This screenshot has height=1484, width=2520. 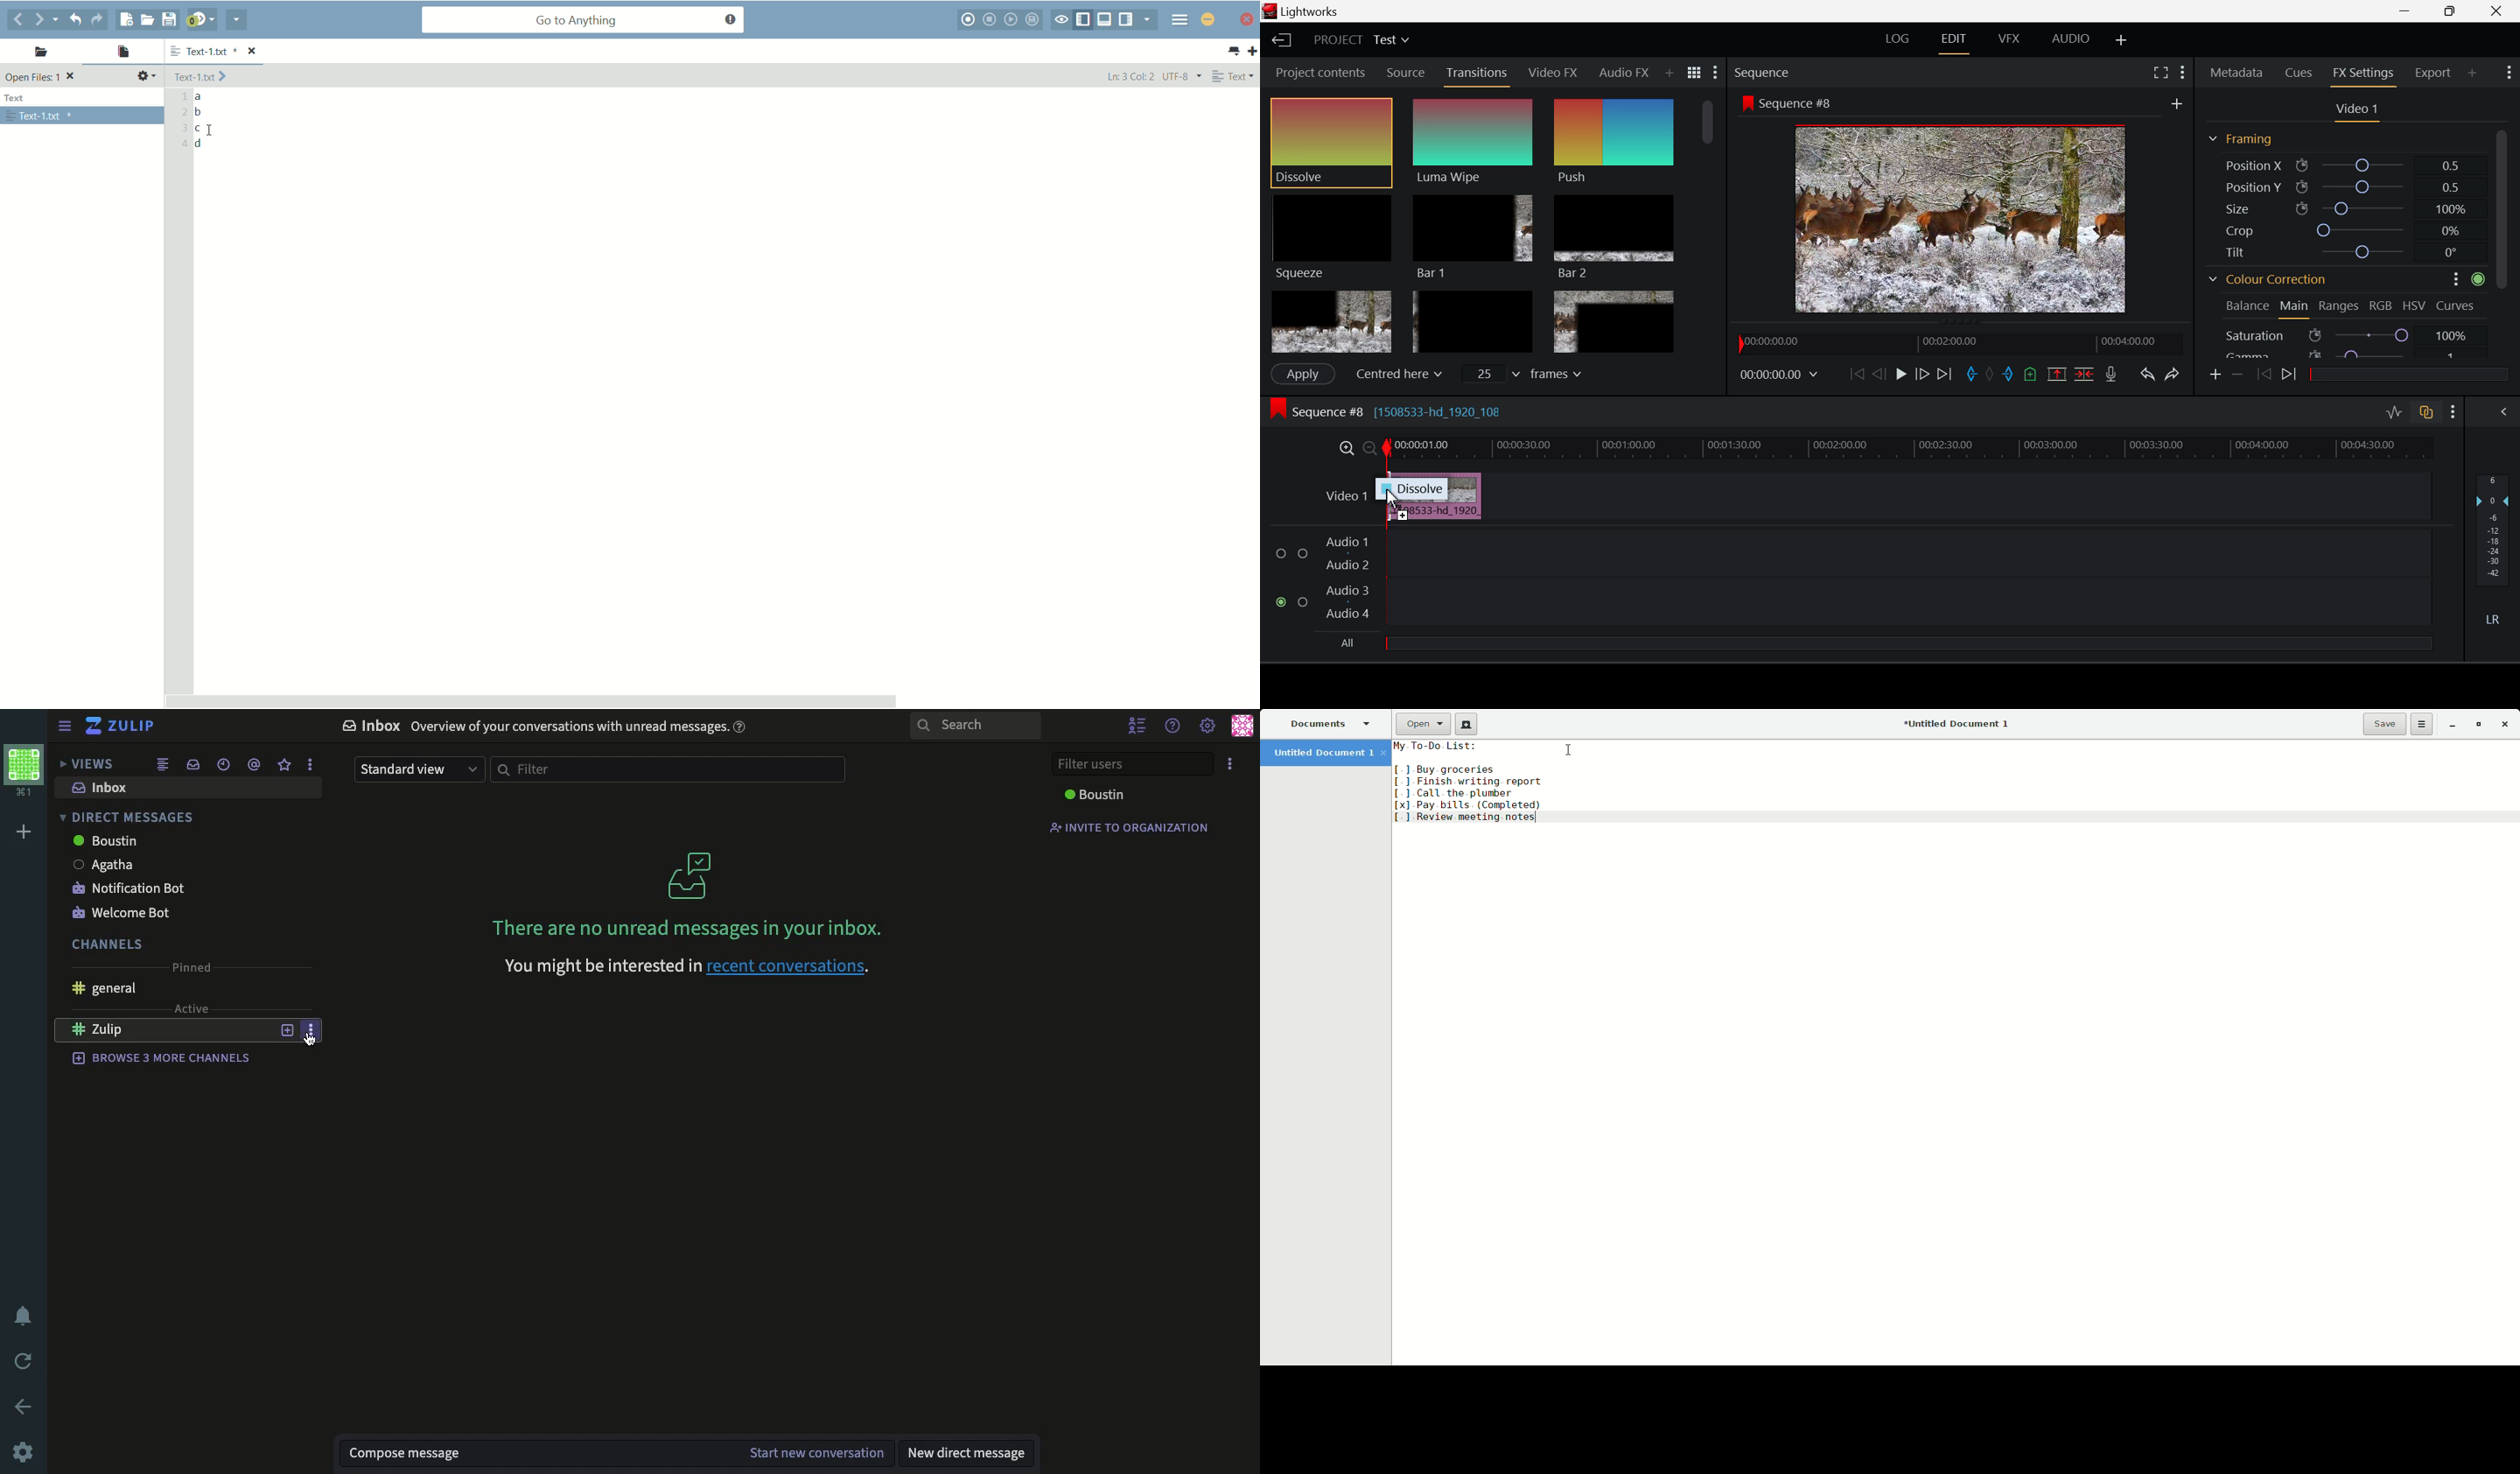 What do you see at coordinates (2295, 309) in the screenshot?
I see `Main Tab Open` at bounding box center [2295, 309].